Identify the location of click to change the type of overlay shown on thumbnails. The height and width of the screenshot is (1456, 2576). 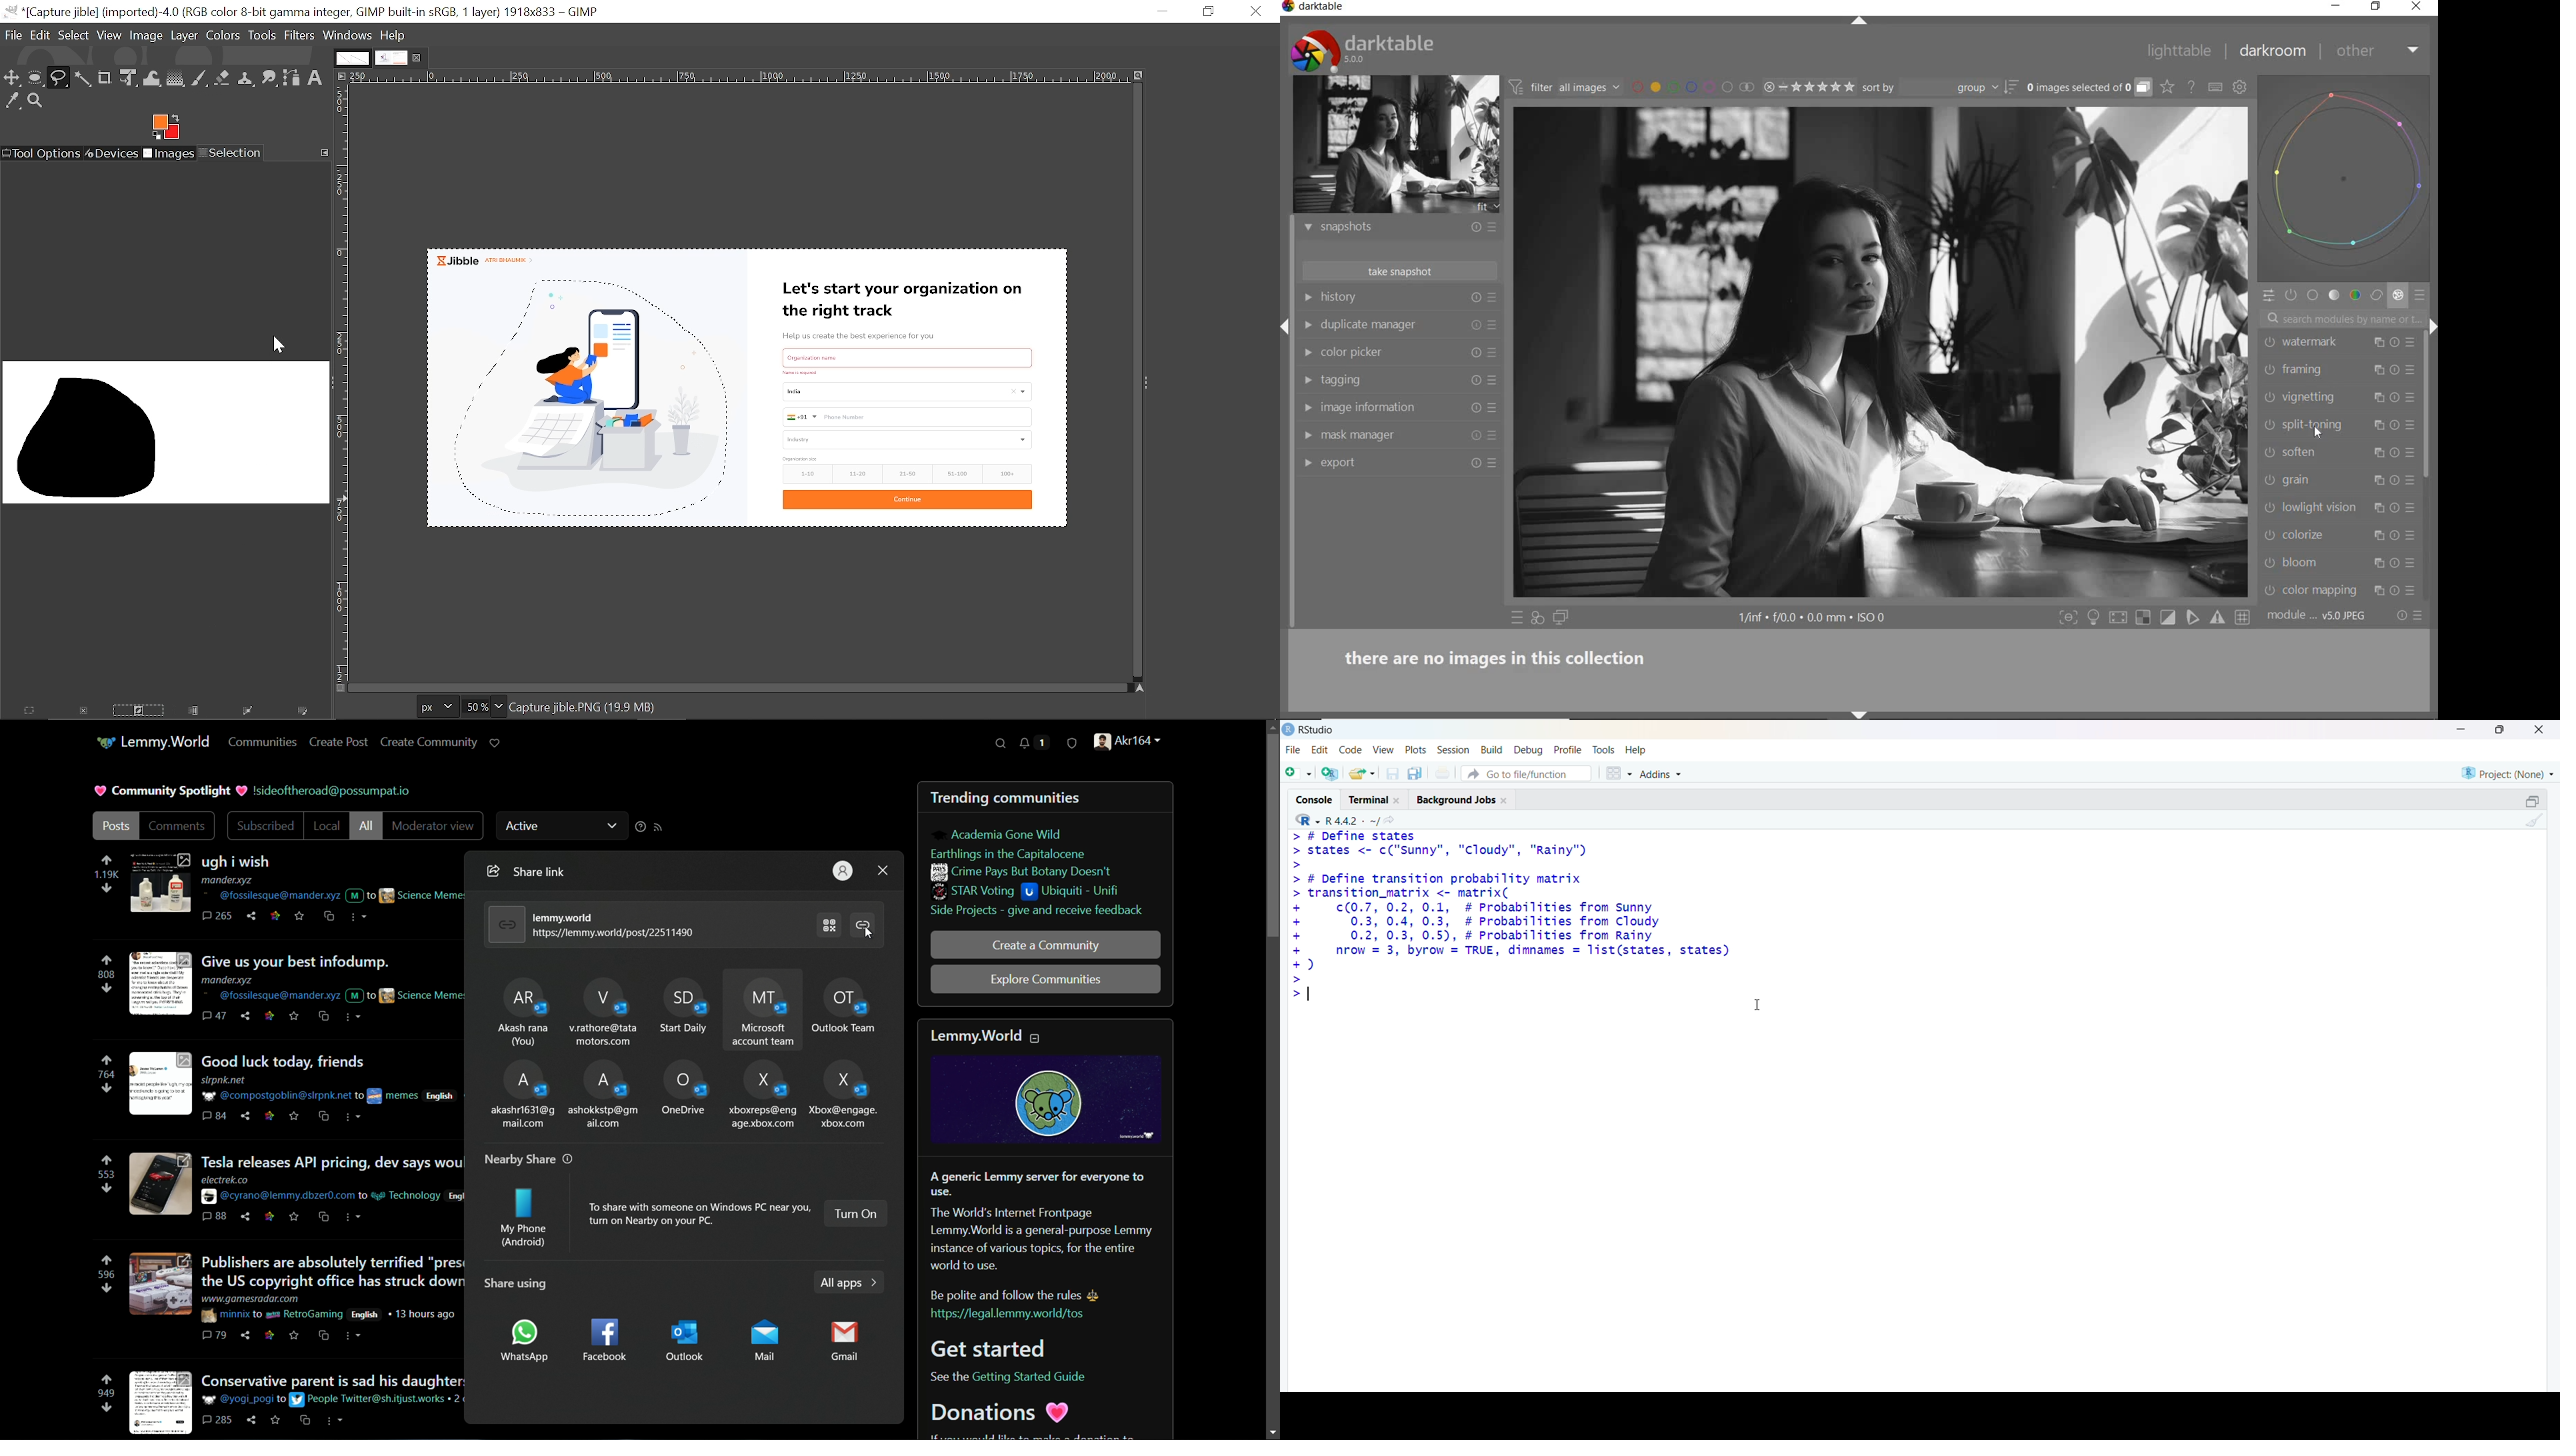
(2168, 88).